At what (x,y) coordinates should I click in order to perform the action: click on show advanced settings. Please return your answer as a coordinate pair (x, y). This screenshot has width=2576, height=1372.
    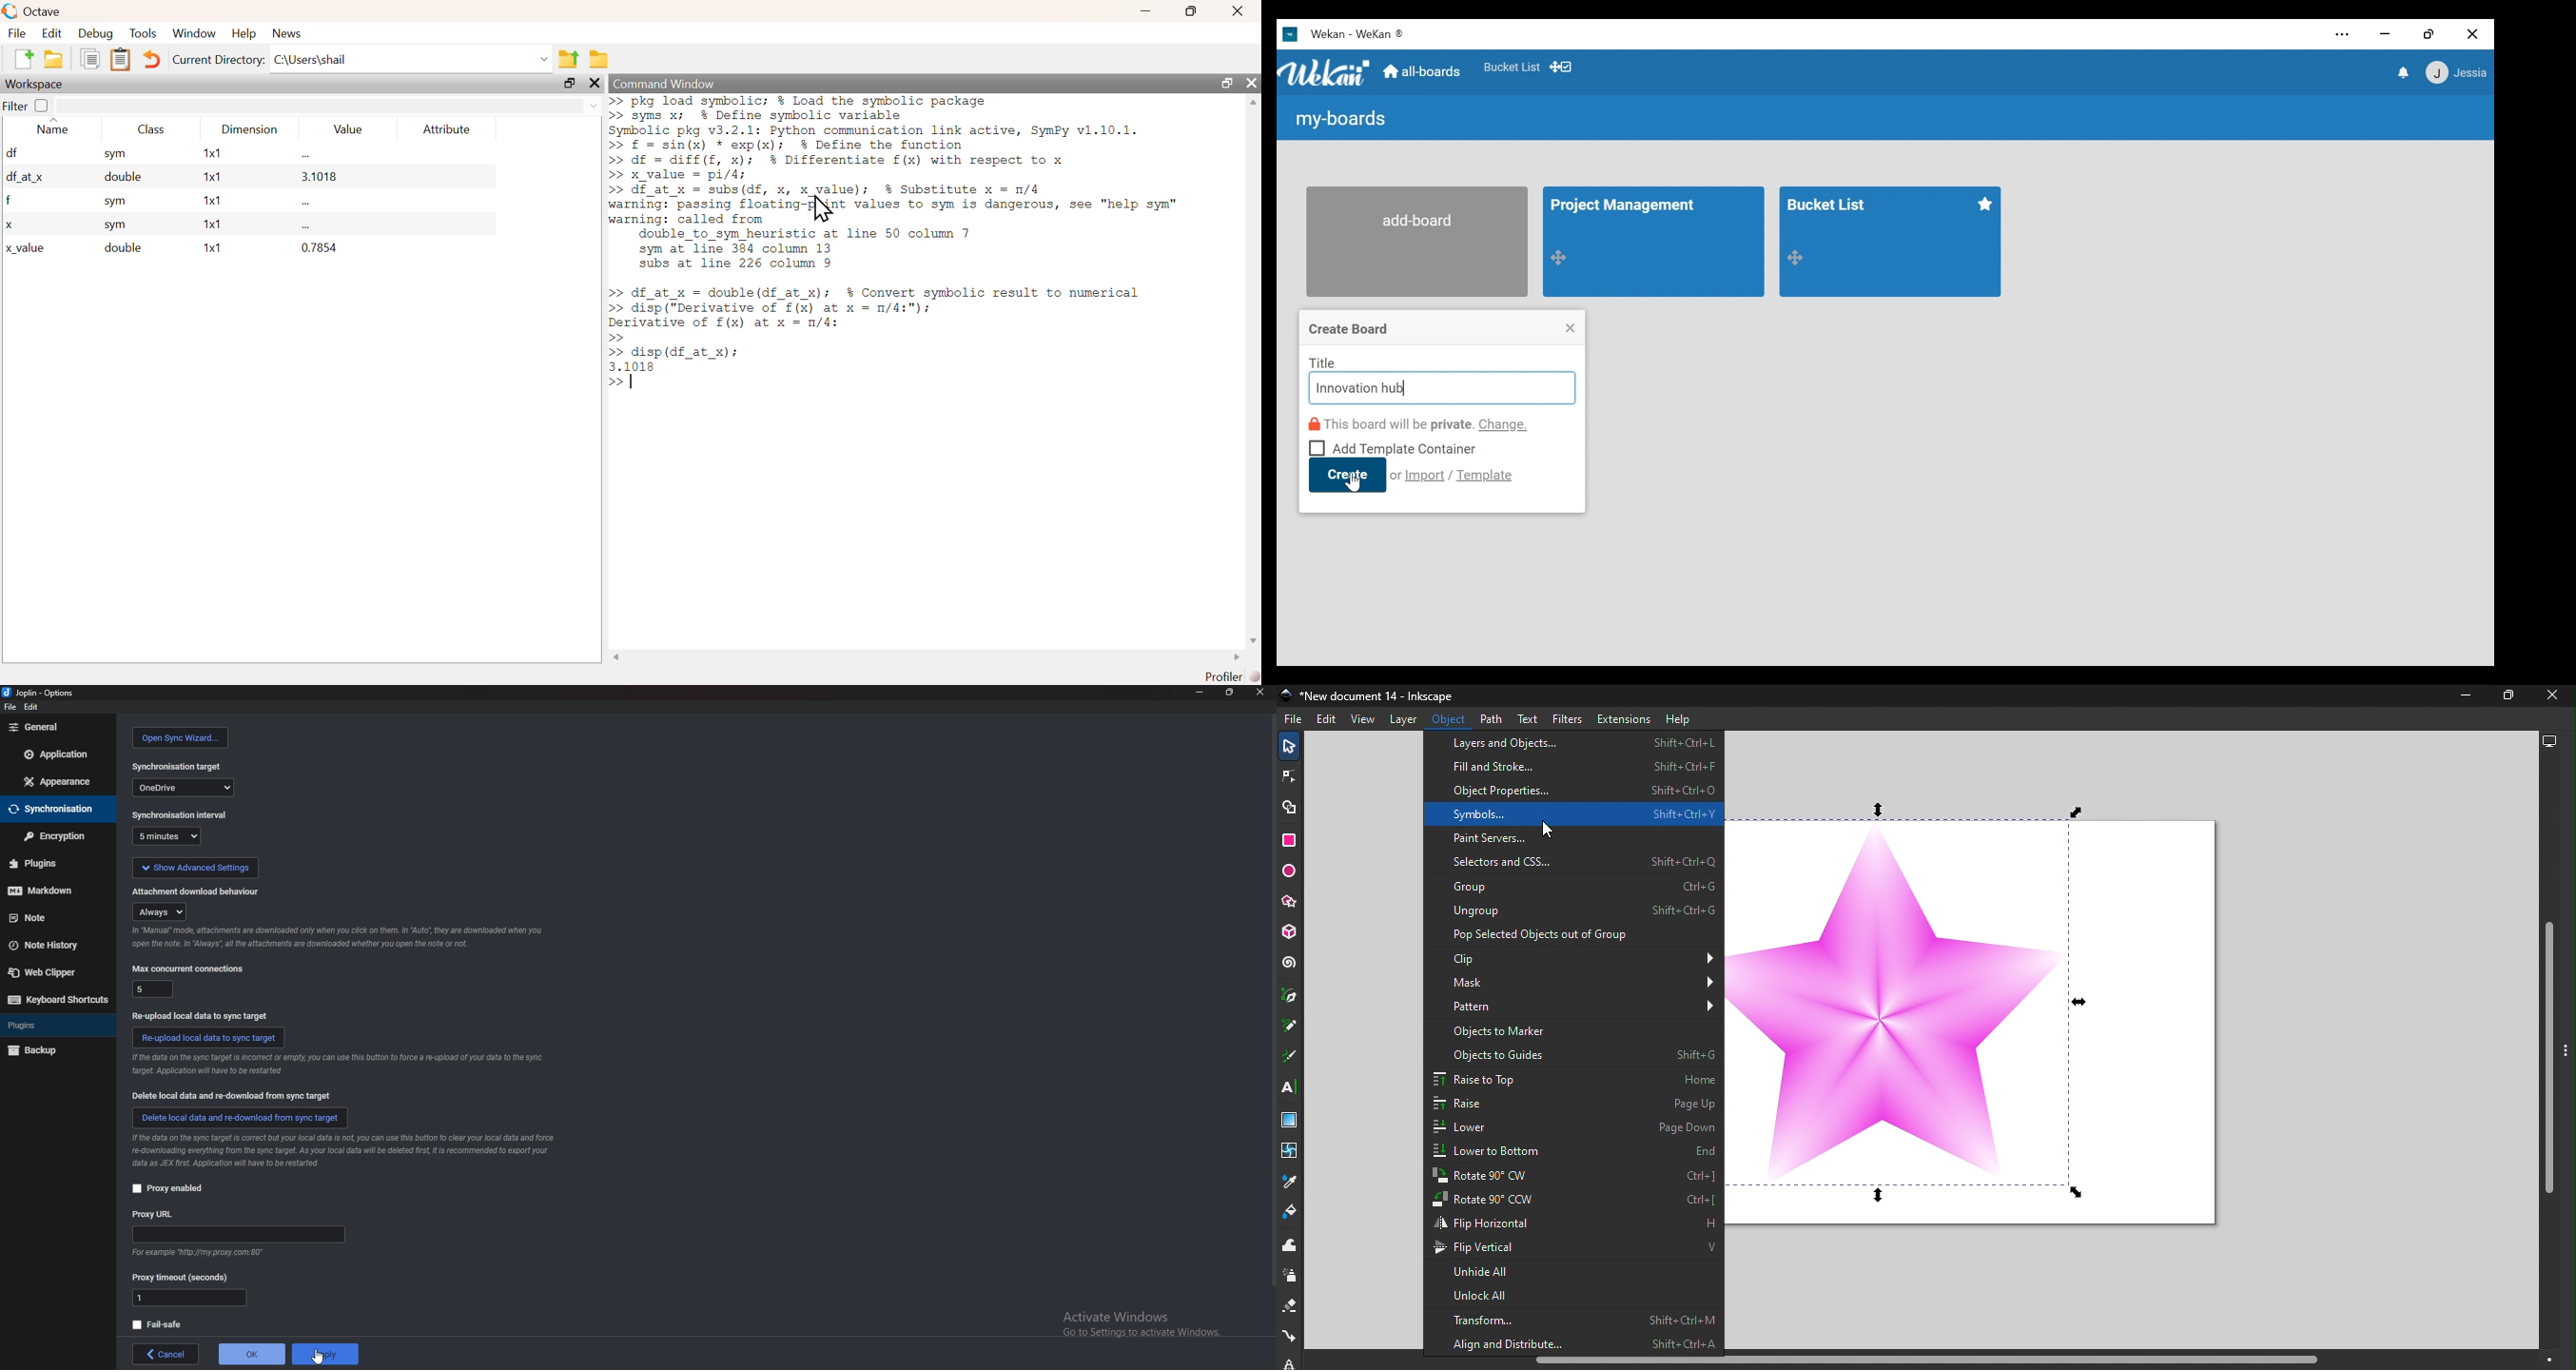
    Looking at the image, I should click on (195, 868).